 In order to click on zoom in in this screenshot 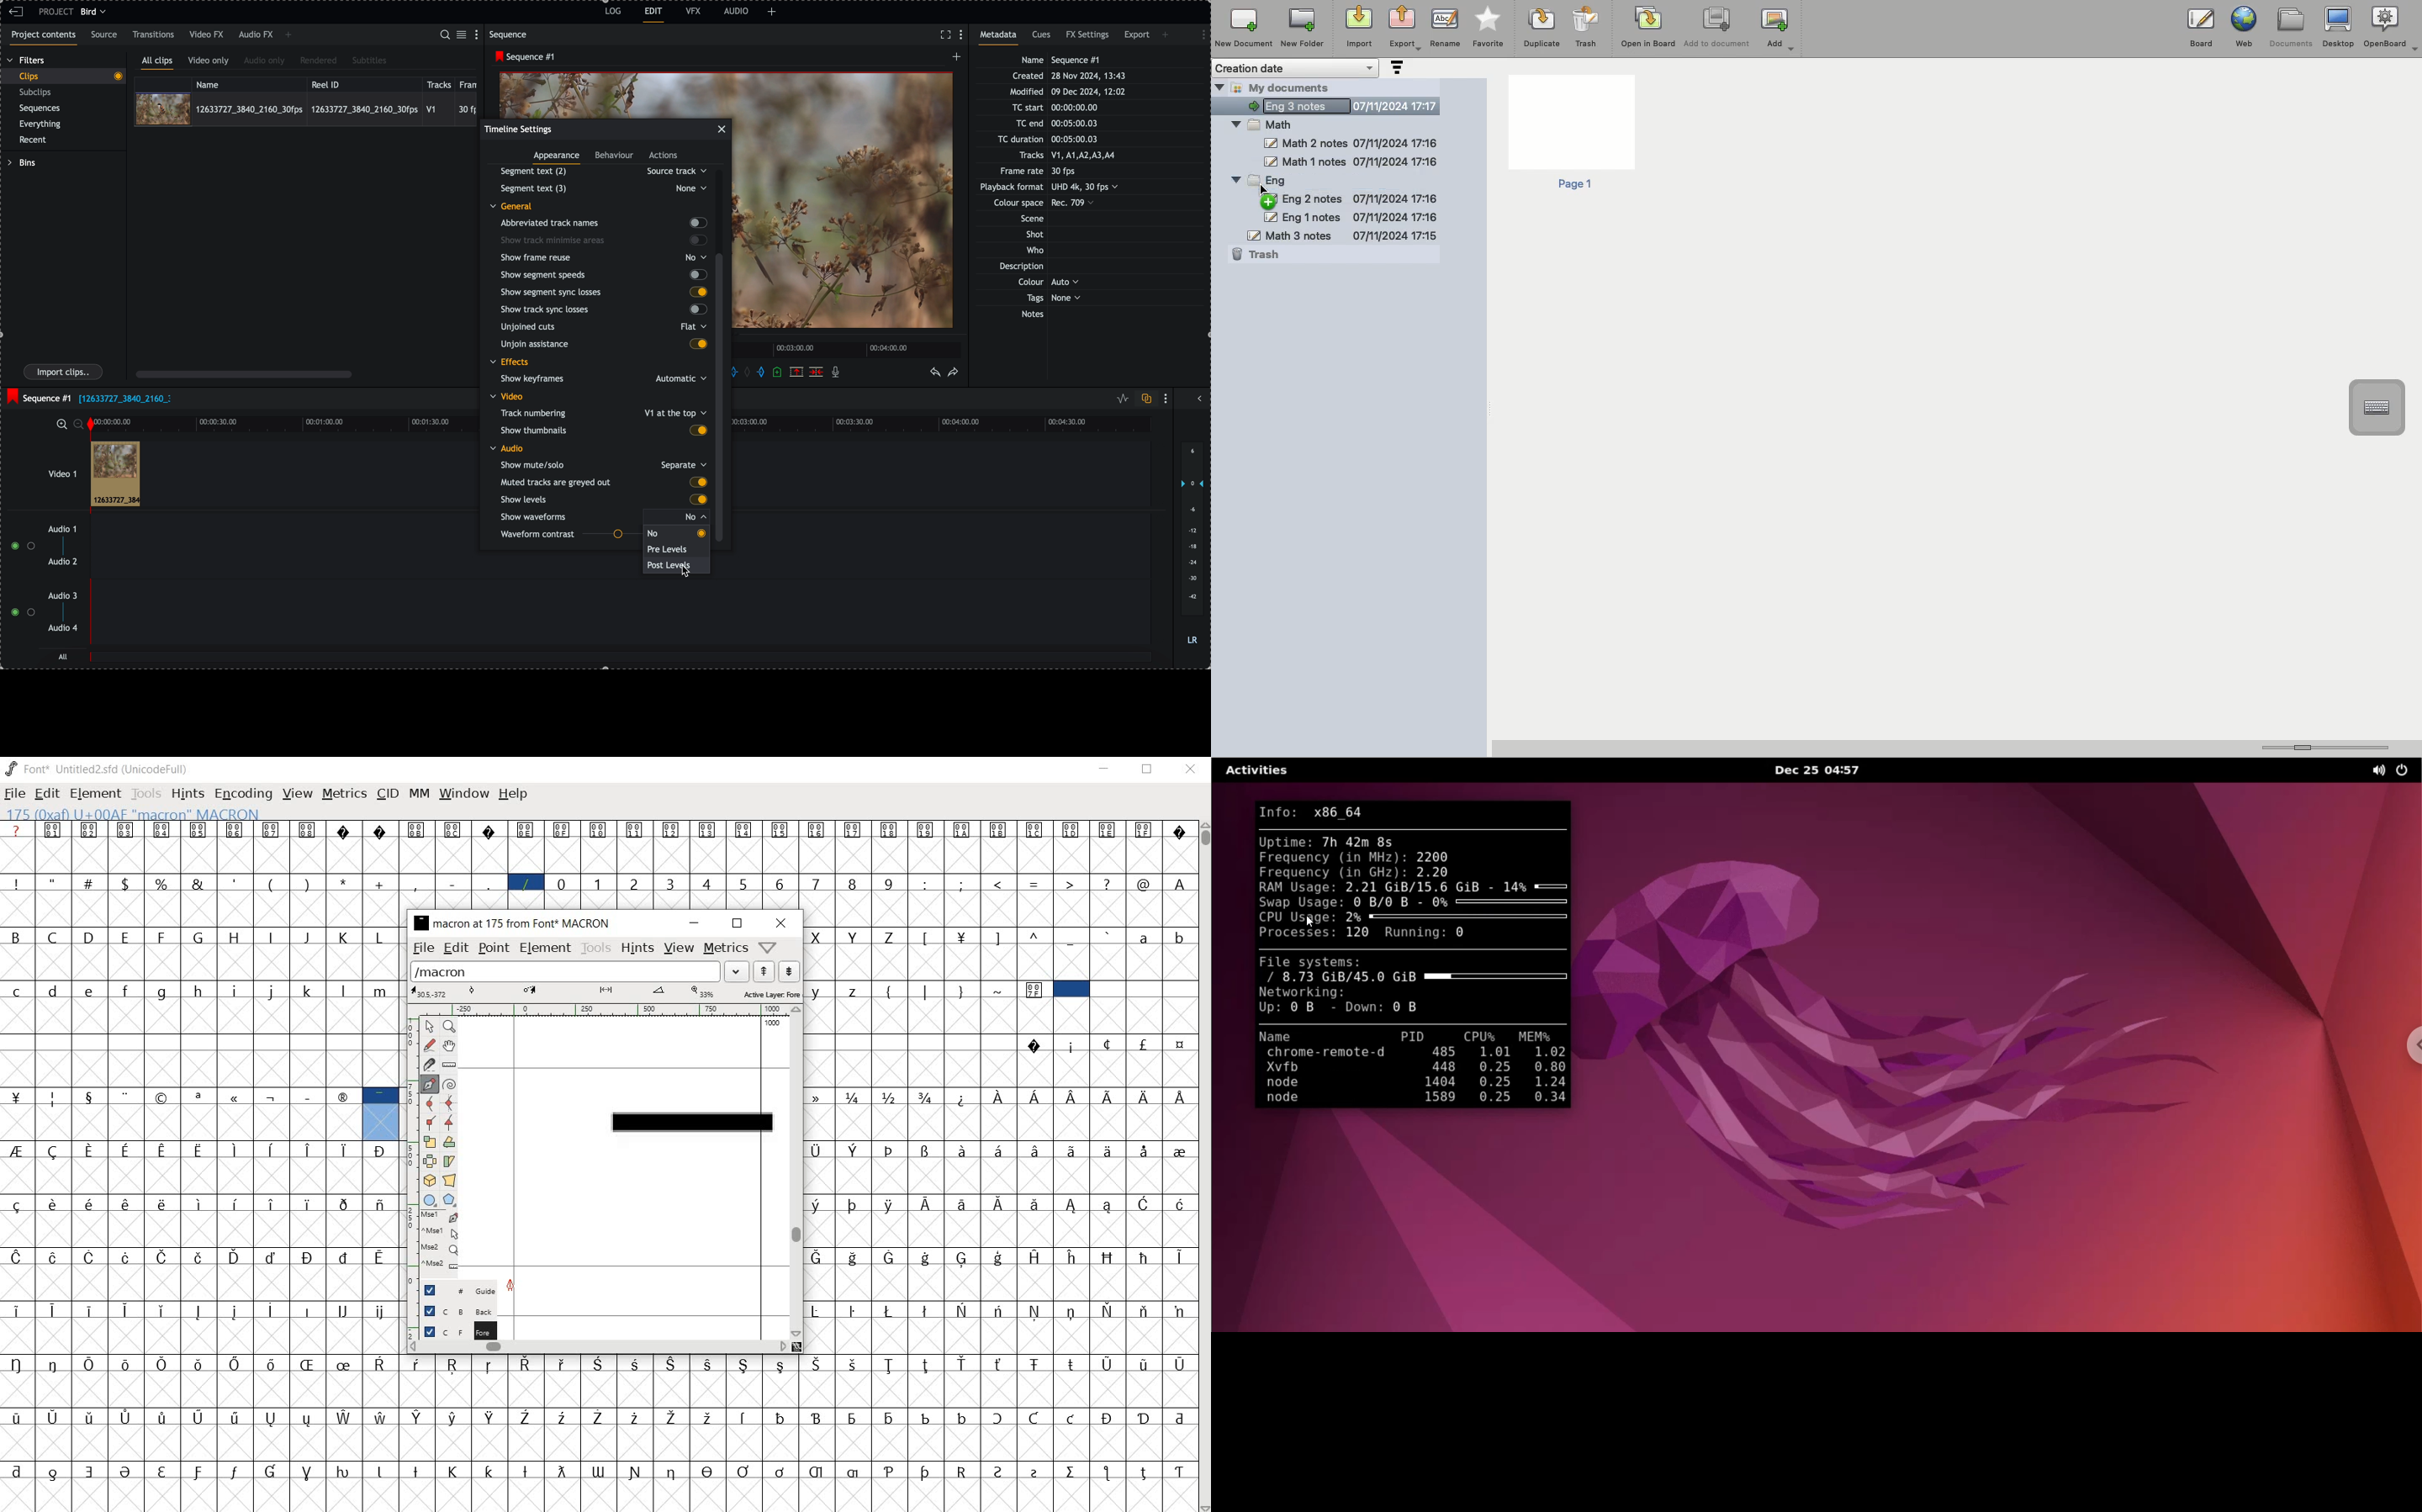, I will do `click(61, 424)`.